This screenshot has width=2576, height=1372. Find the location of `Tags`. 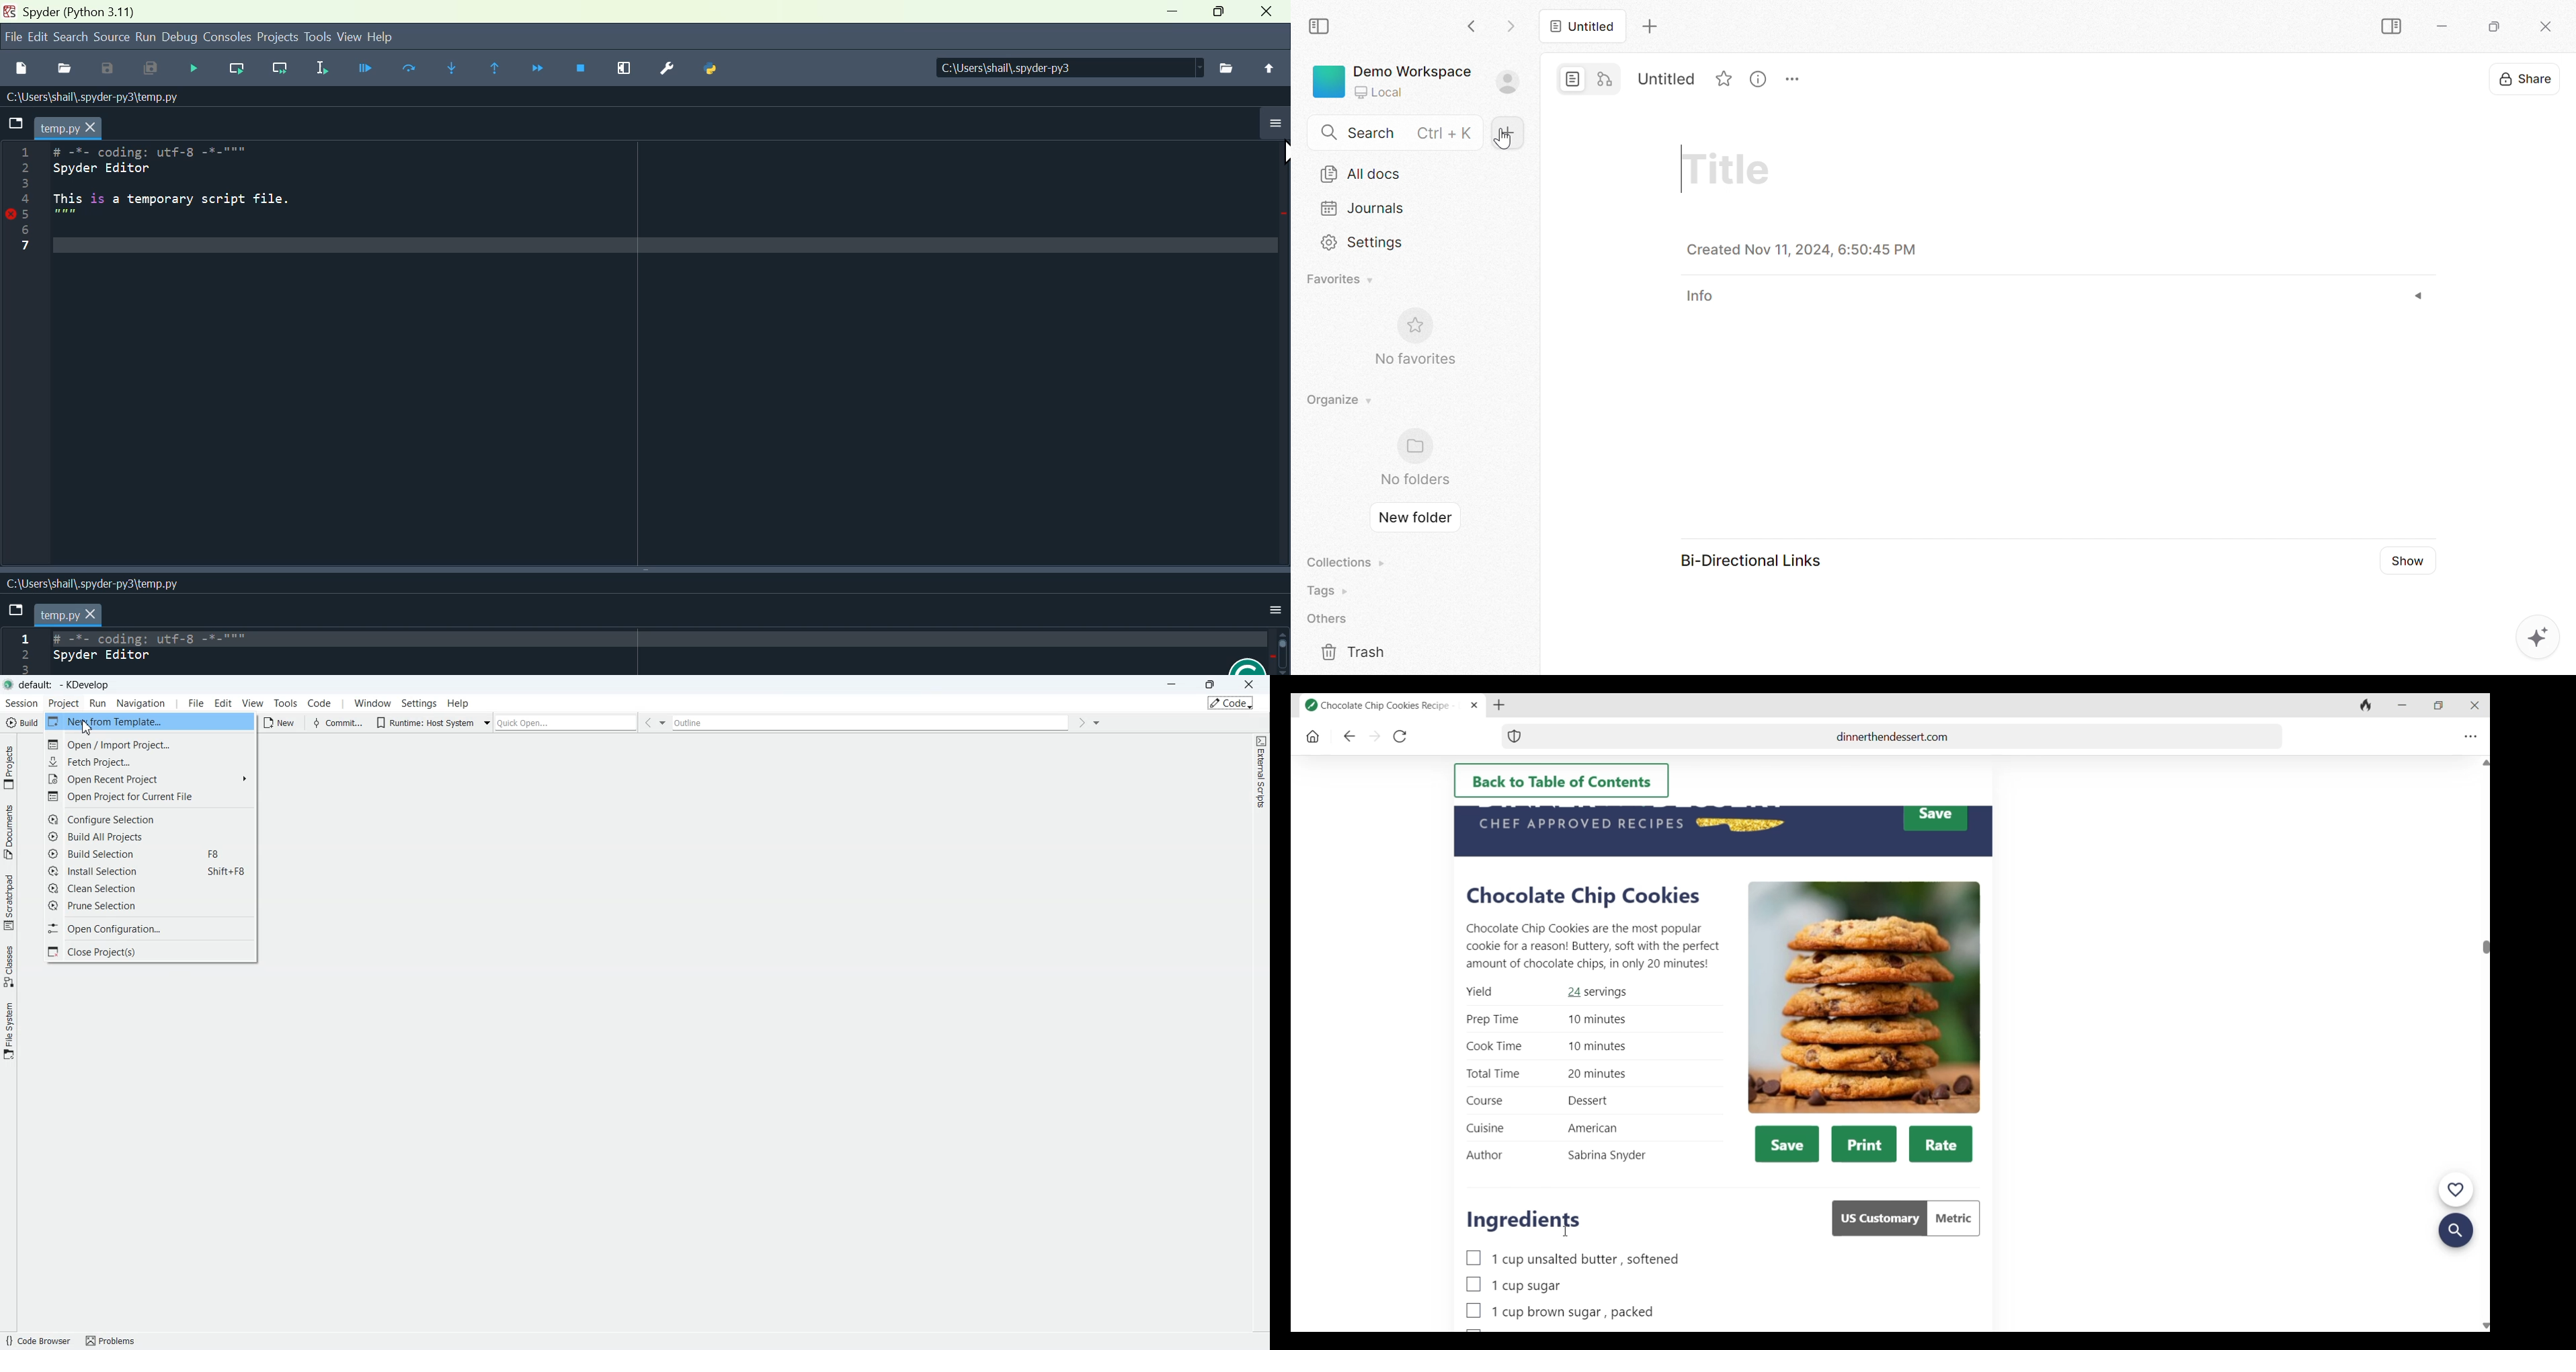

Tags is located at coordinates (1330, 591).